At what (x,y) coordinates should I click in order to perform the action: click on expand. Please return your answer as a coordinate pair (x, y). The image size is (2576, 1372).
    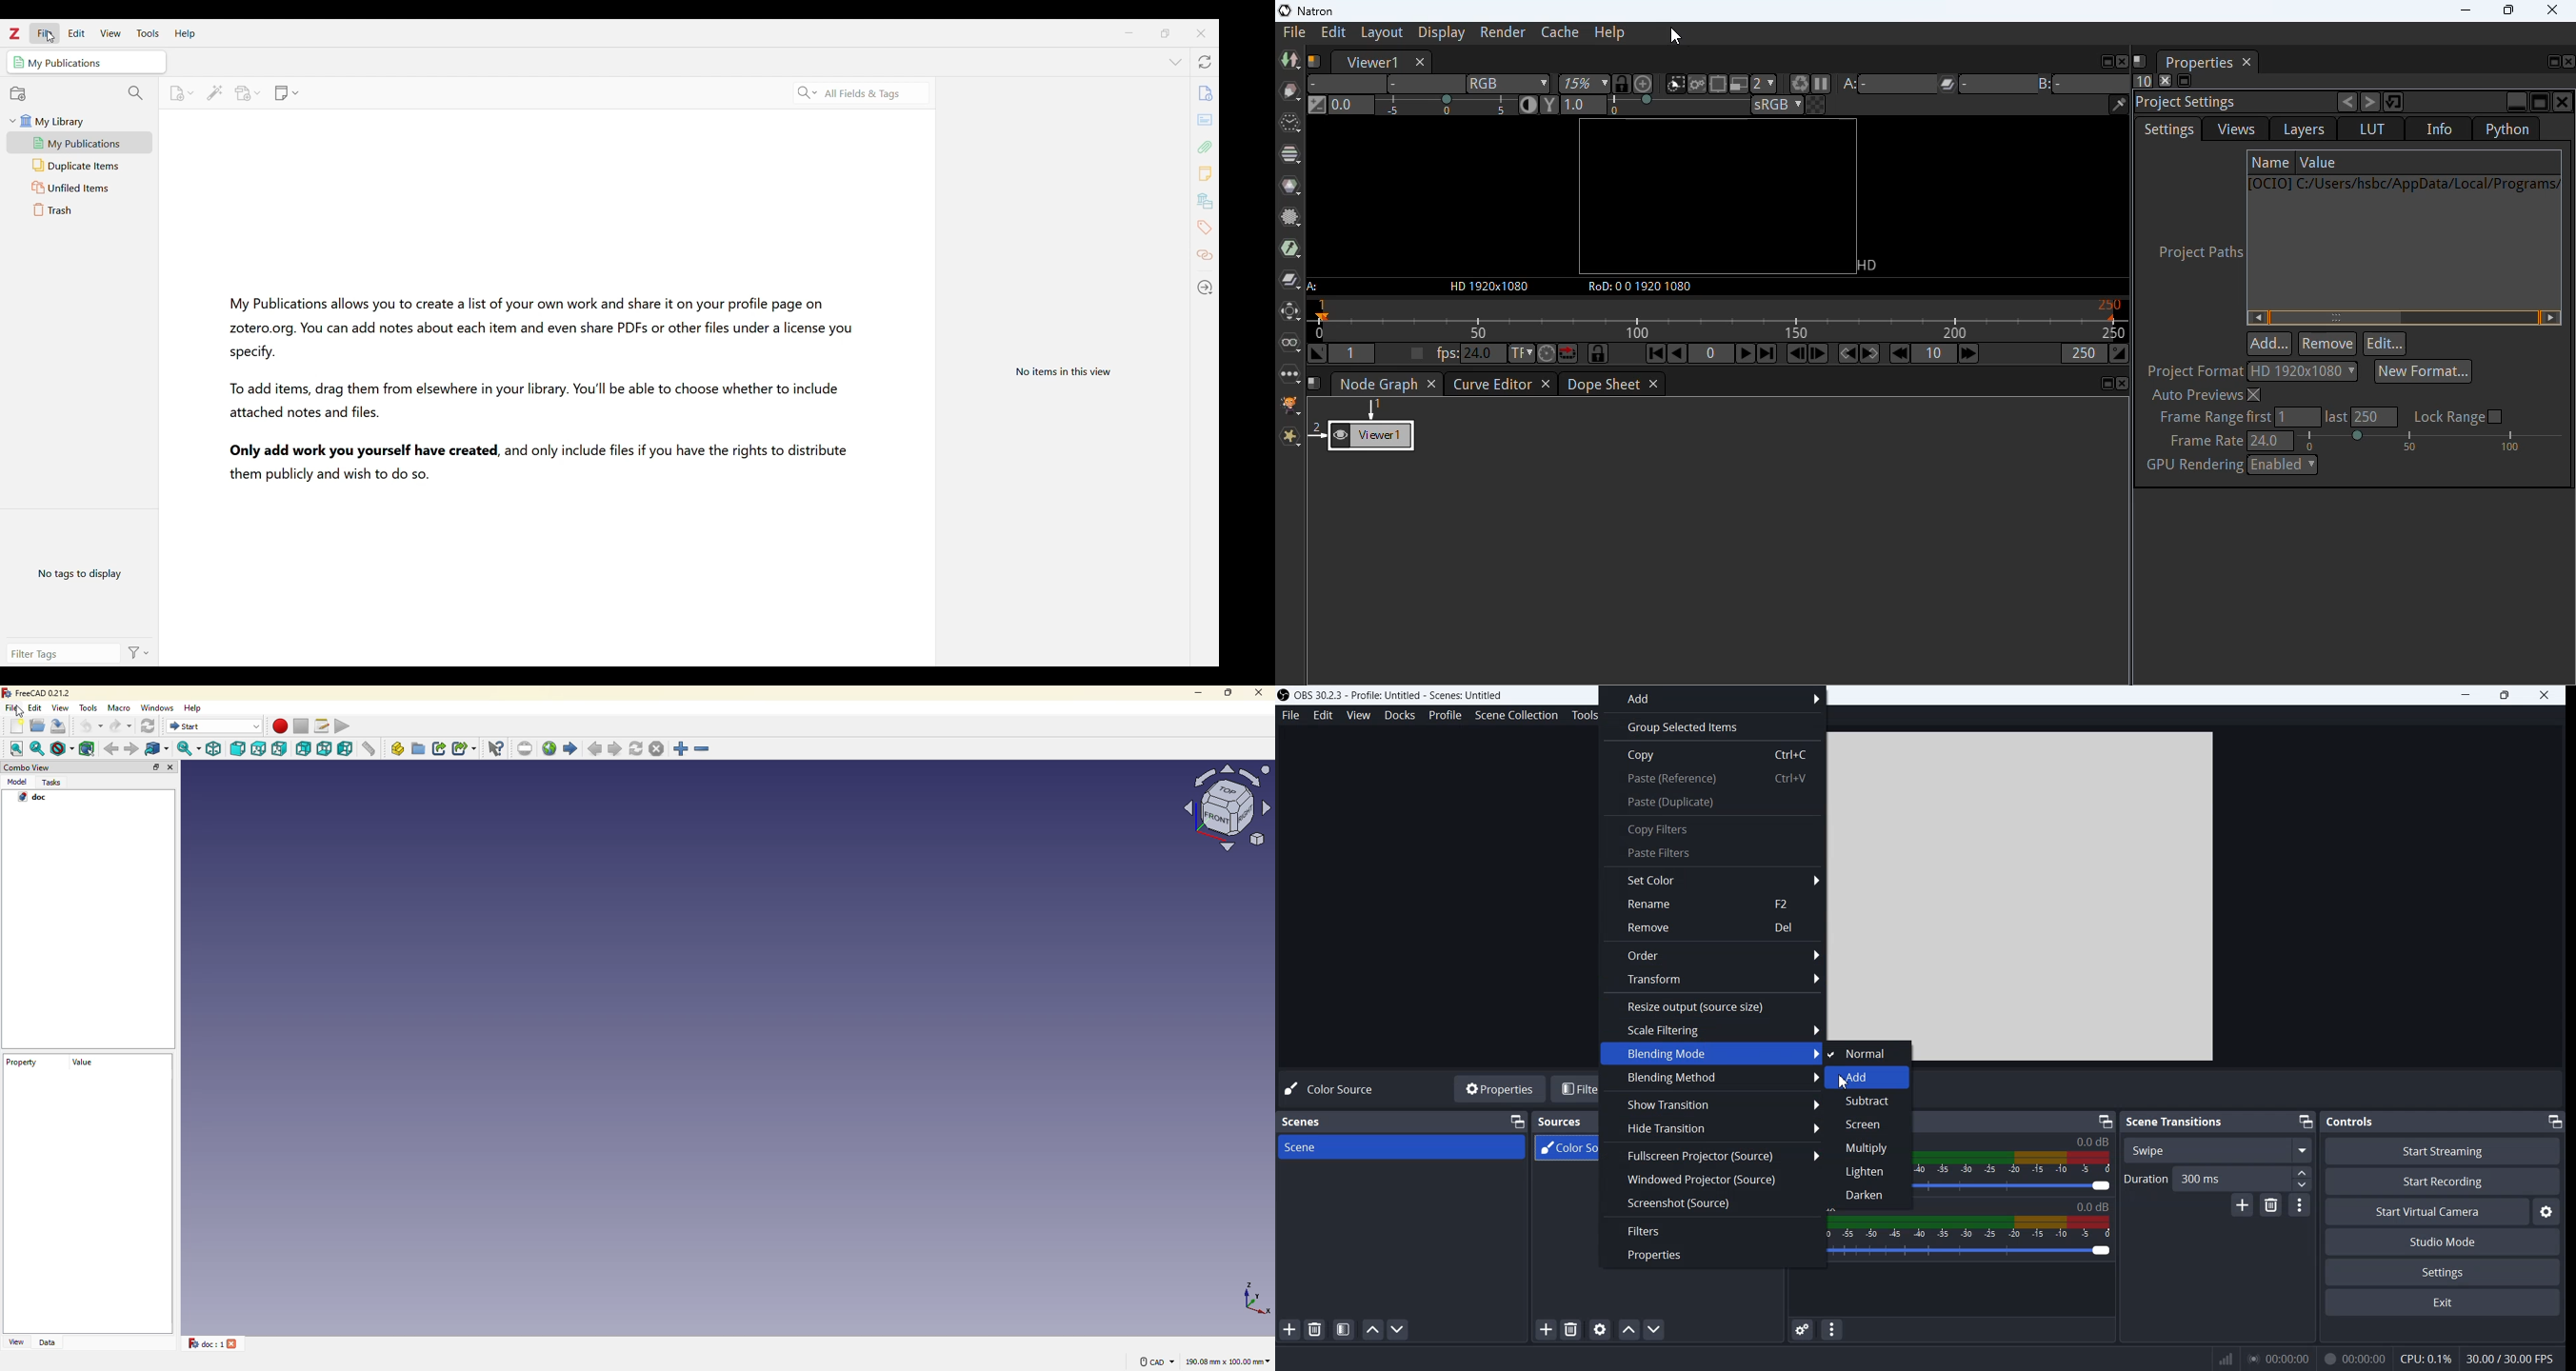
    Looking at the image, I should click on (156, 767).